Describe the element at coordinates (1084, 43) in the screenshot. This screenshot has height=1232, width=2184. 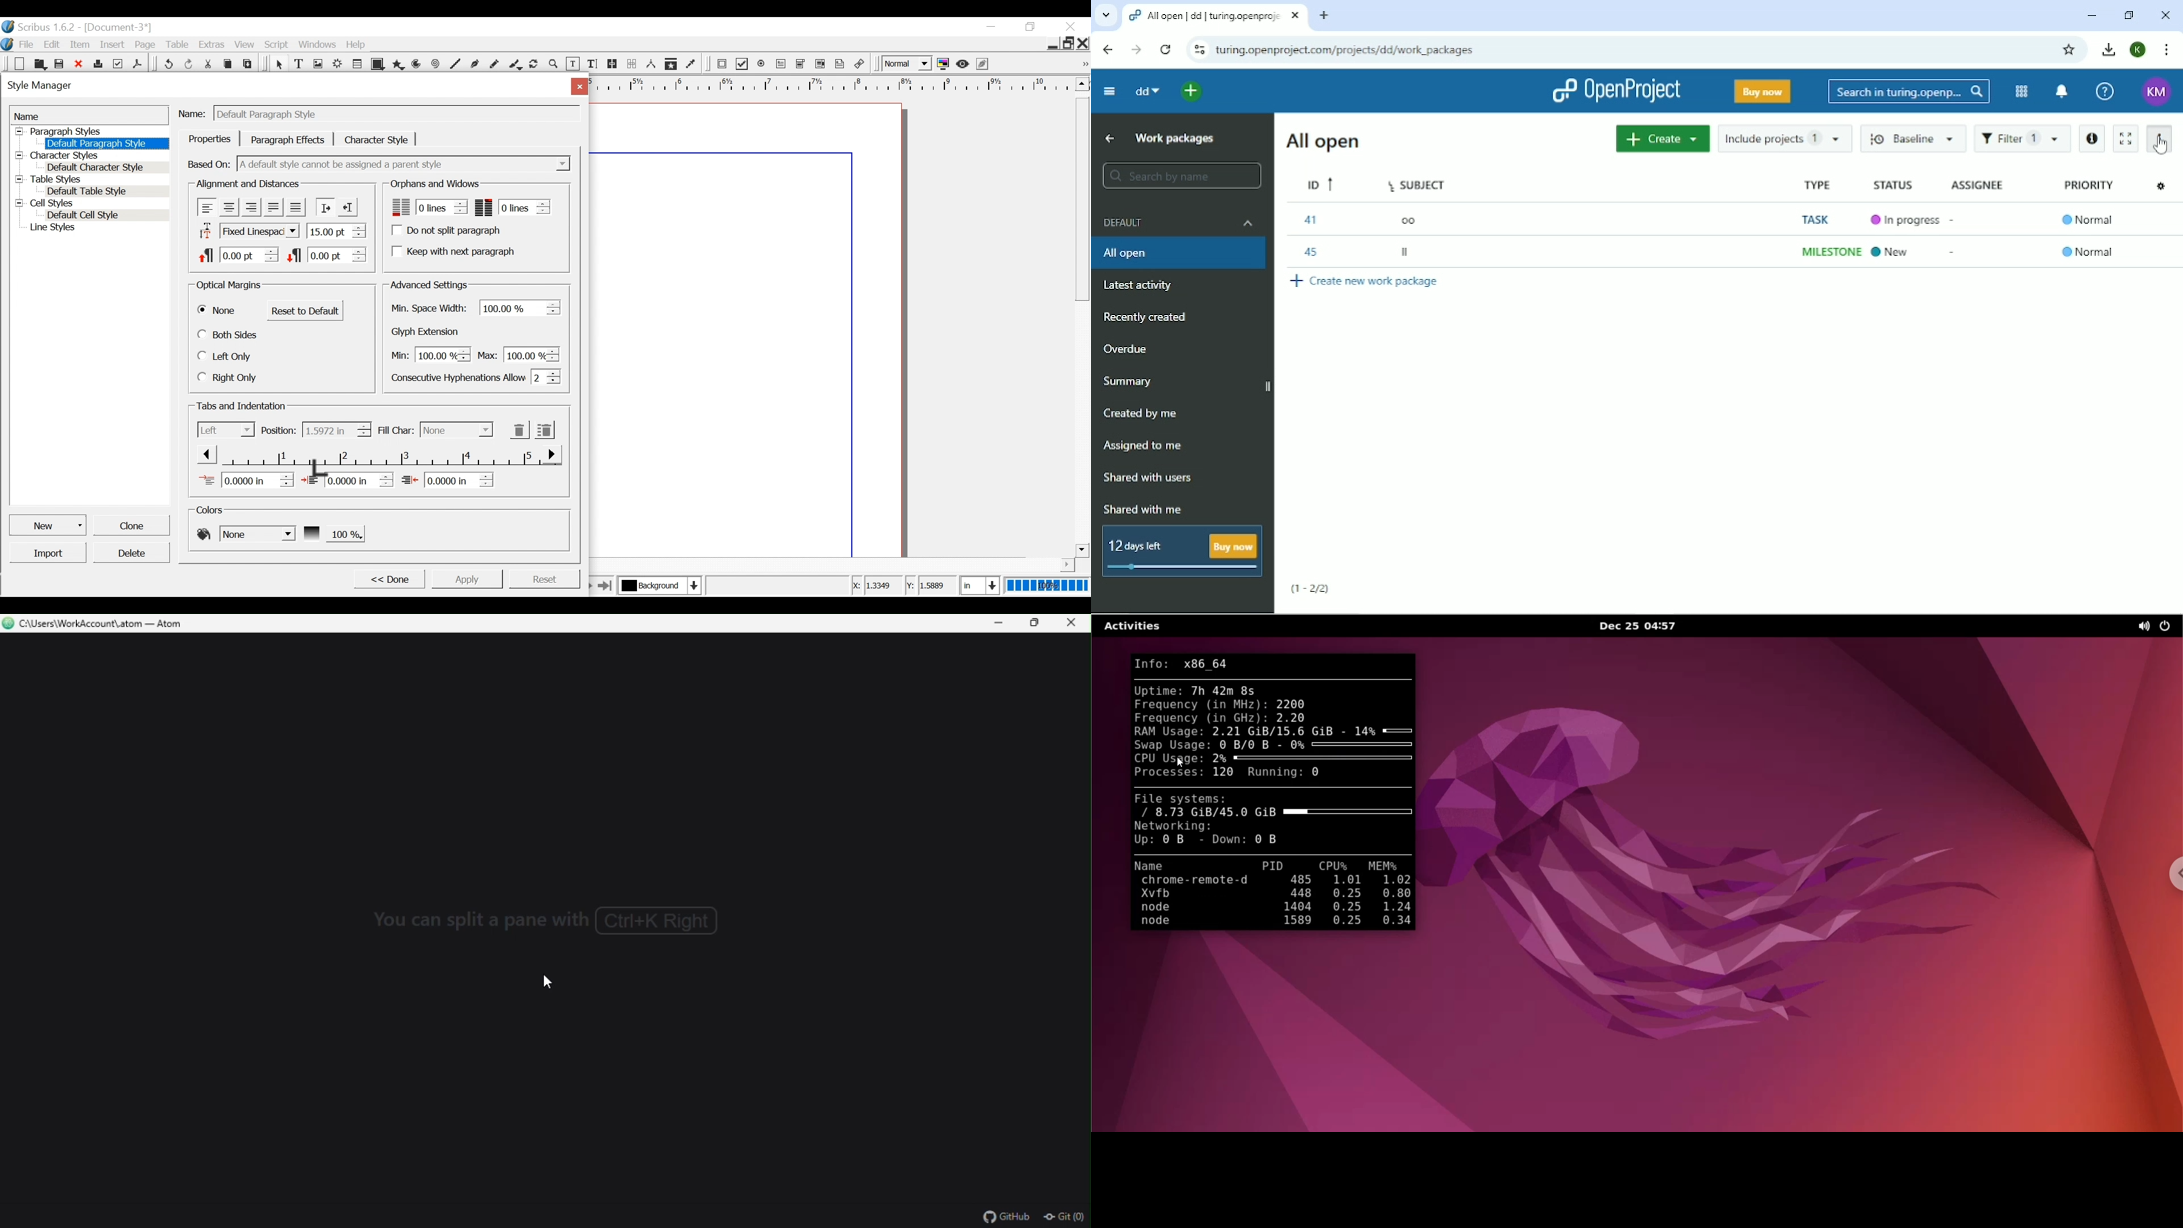
I see `Close` at that location.